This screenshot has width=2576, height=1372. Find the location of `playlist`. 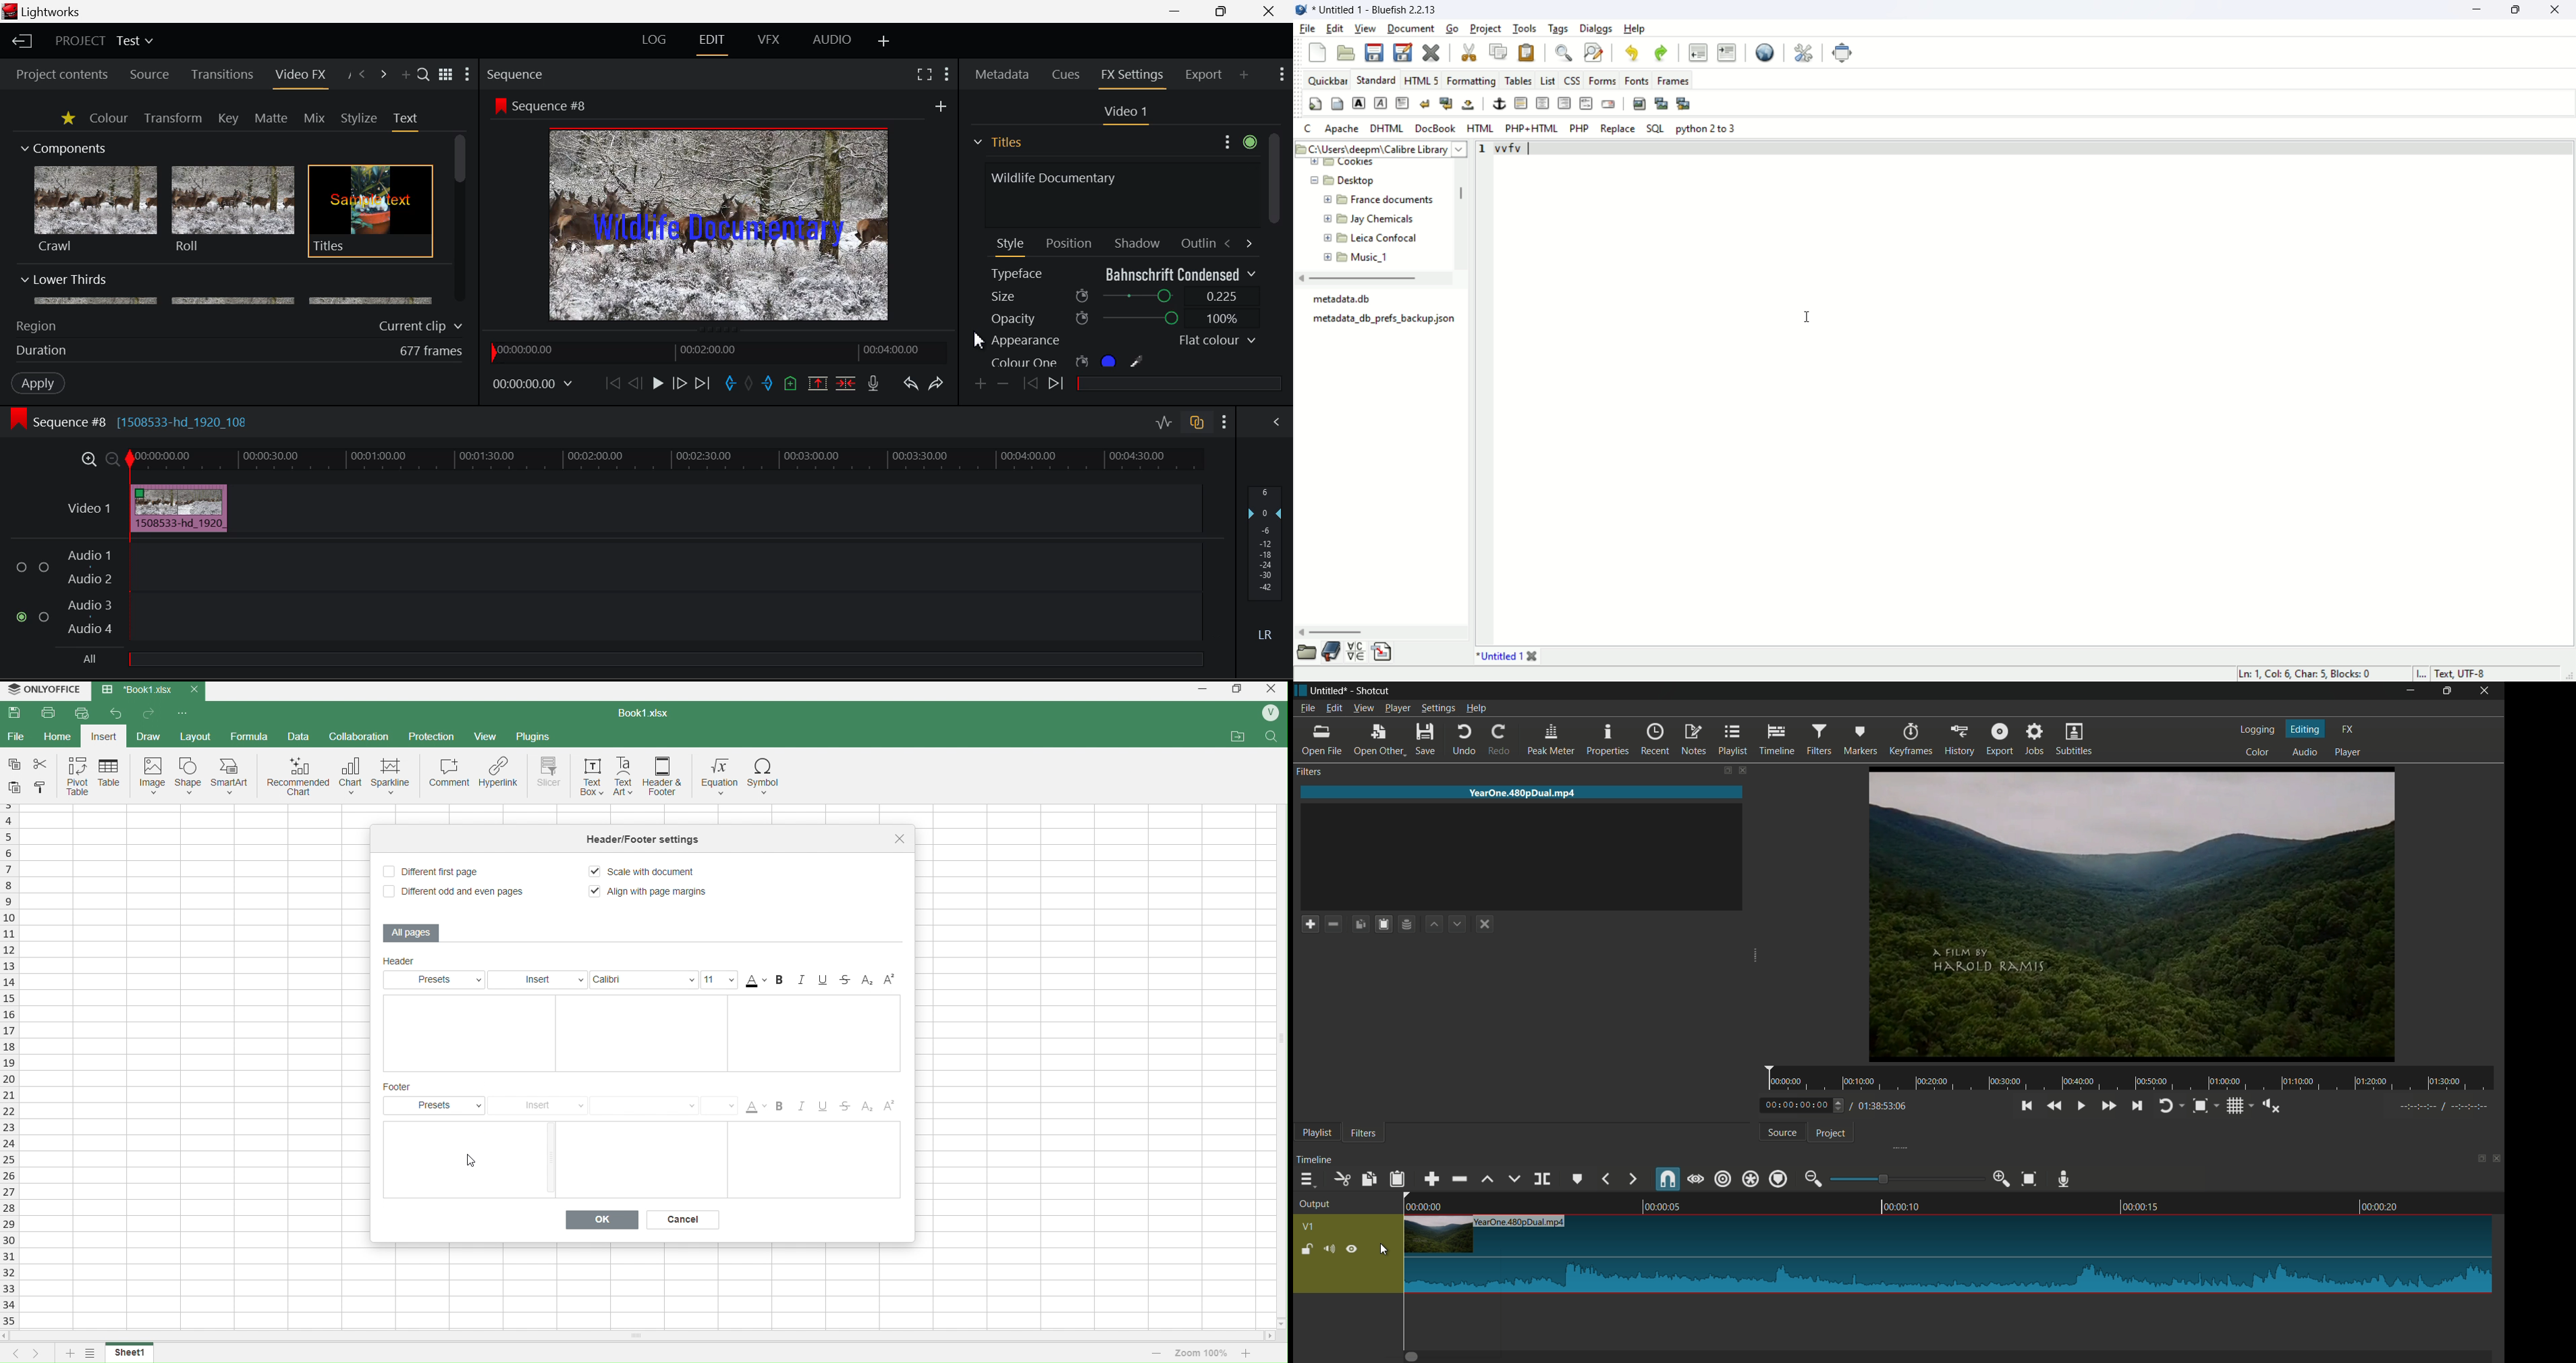

playlist is located at coordinates (1735, 740).